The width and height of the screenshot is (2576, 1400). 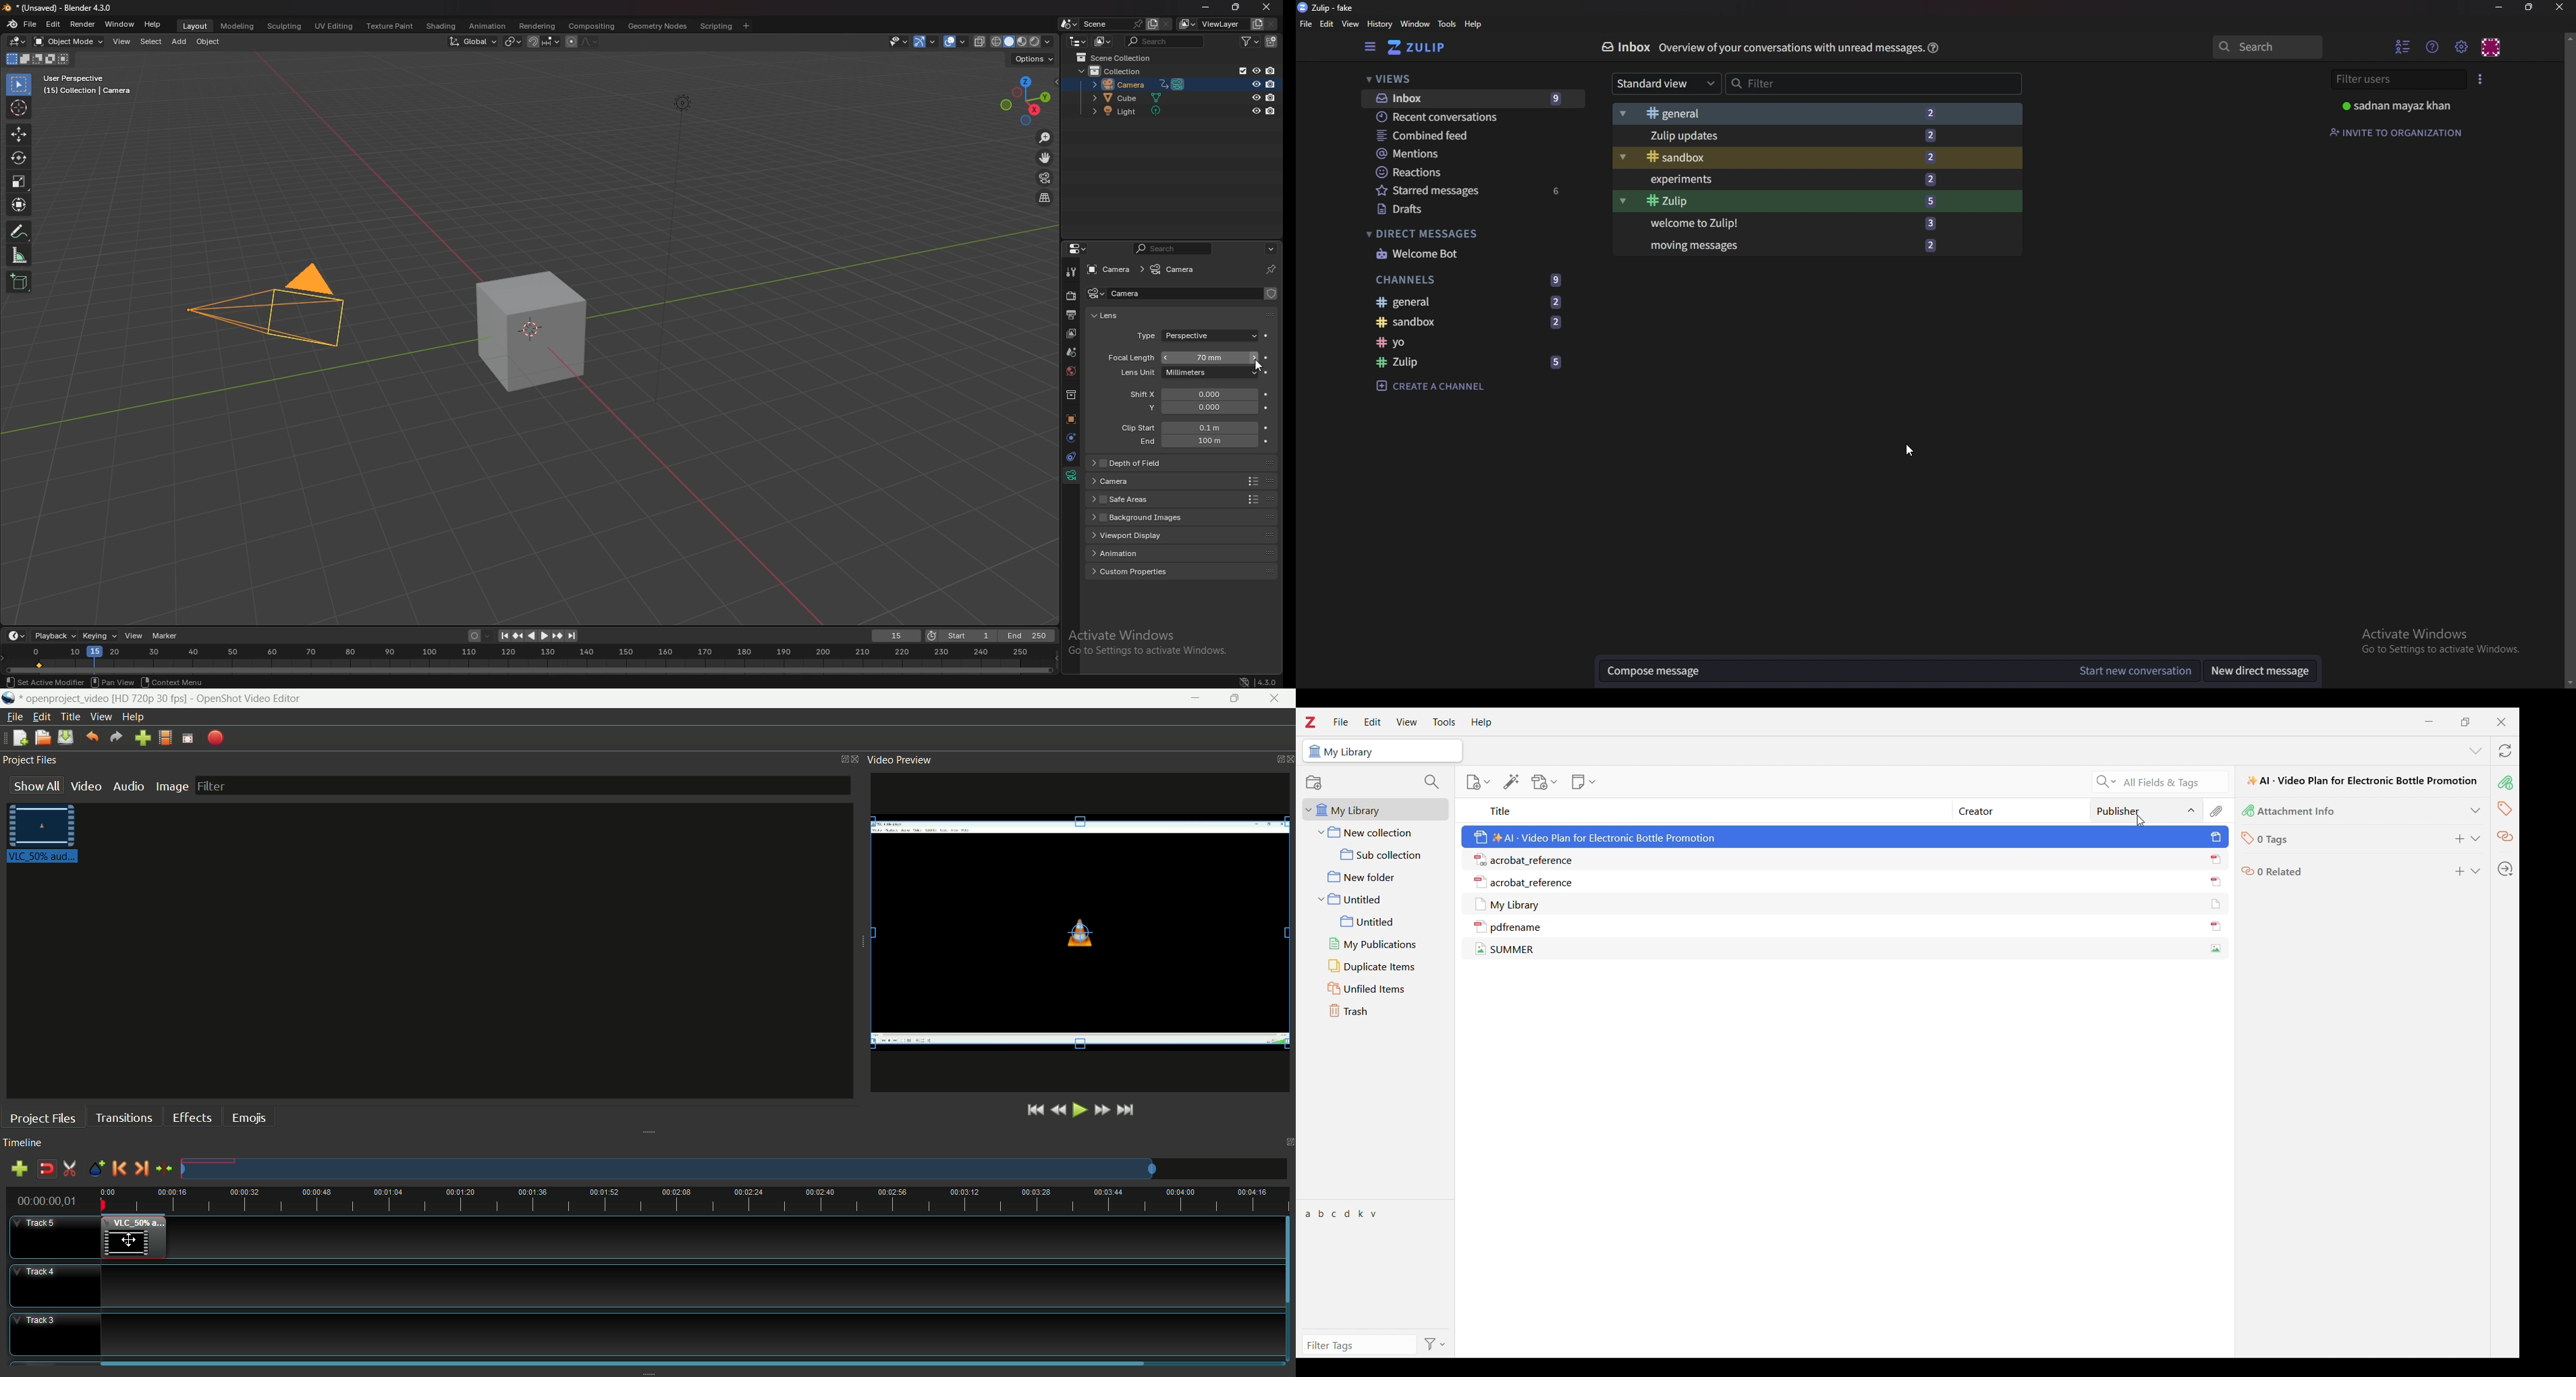 I want to click on Filter, so click(x=1875, y=83).